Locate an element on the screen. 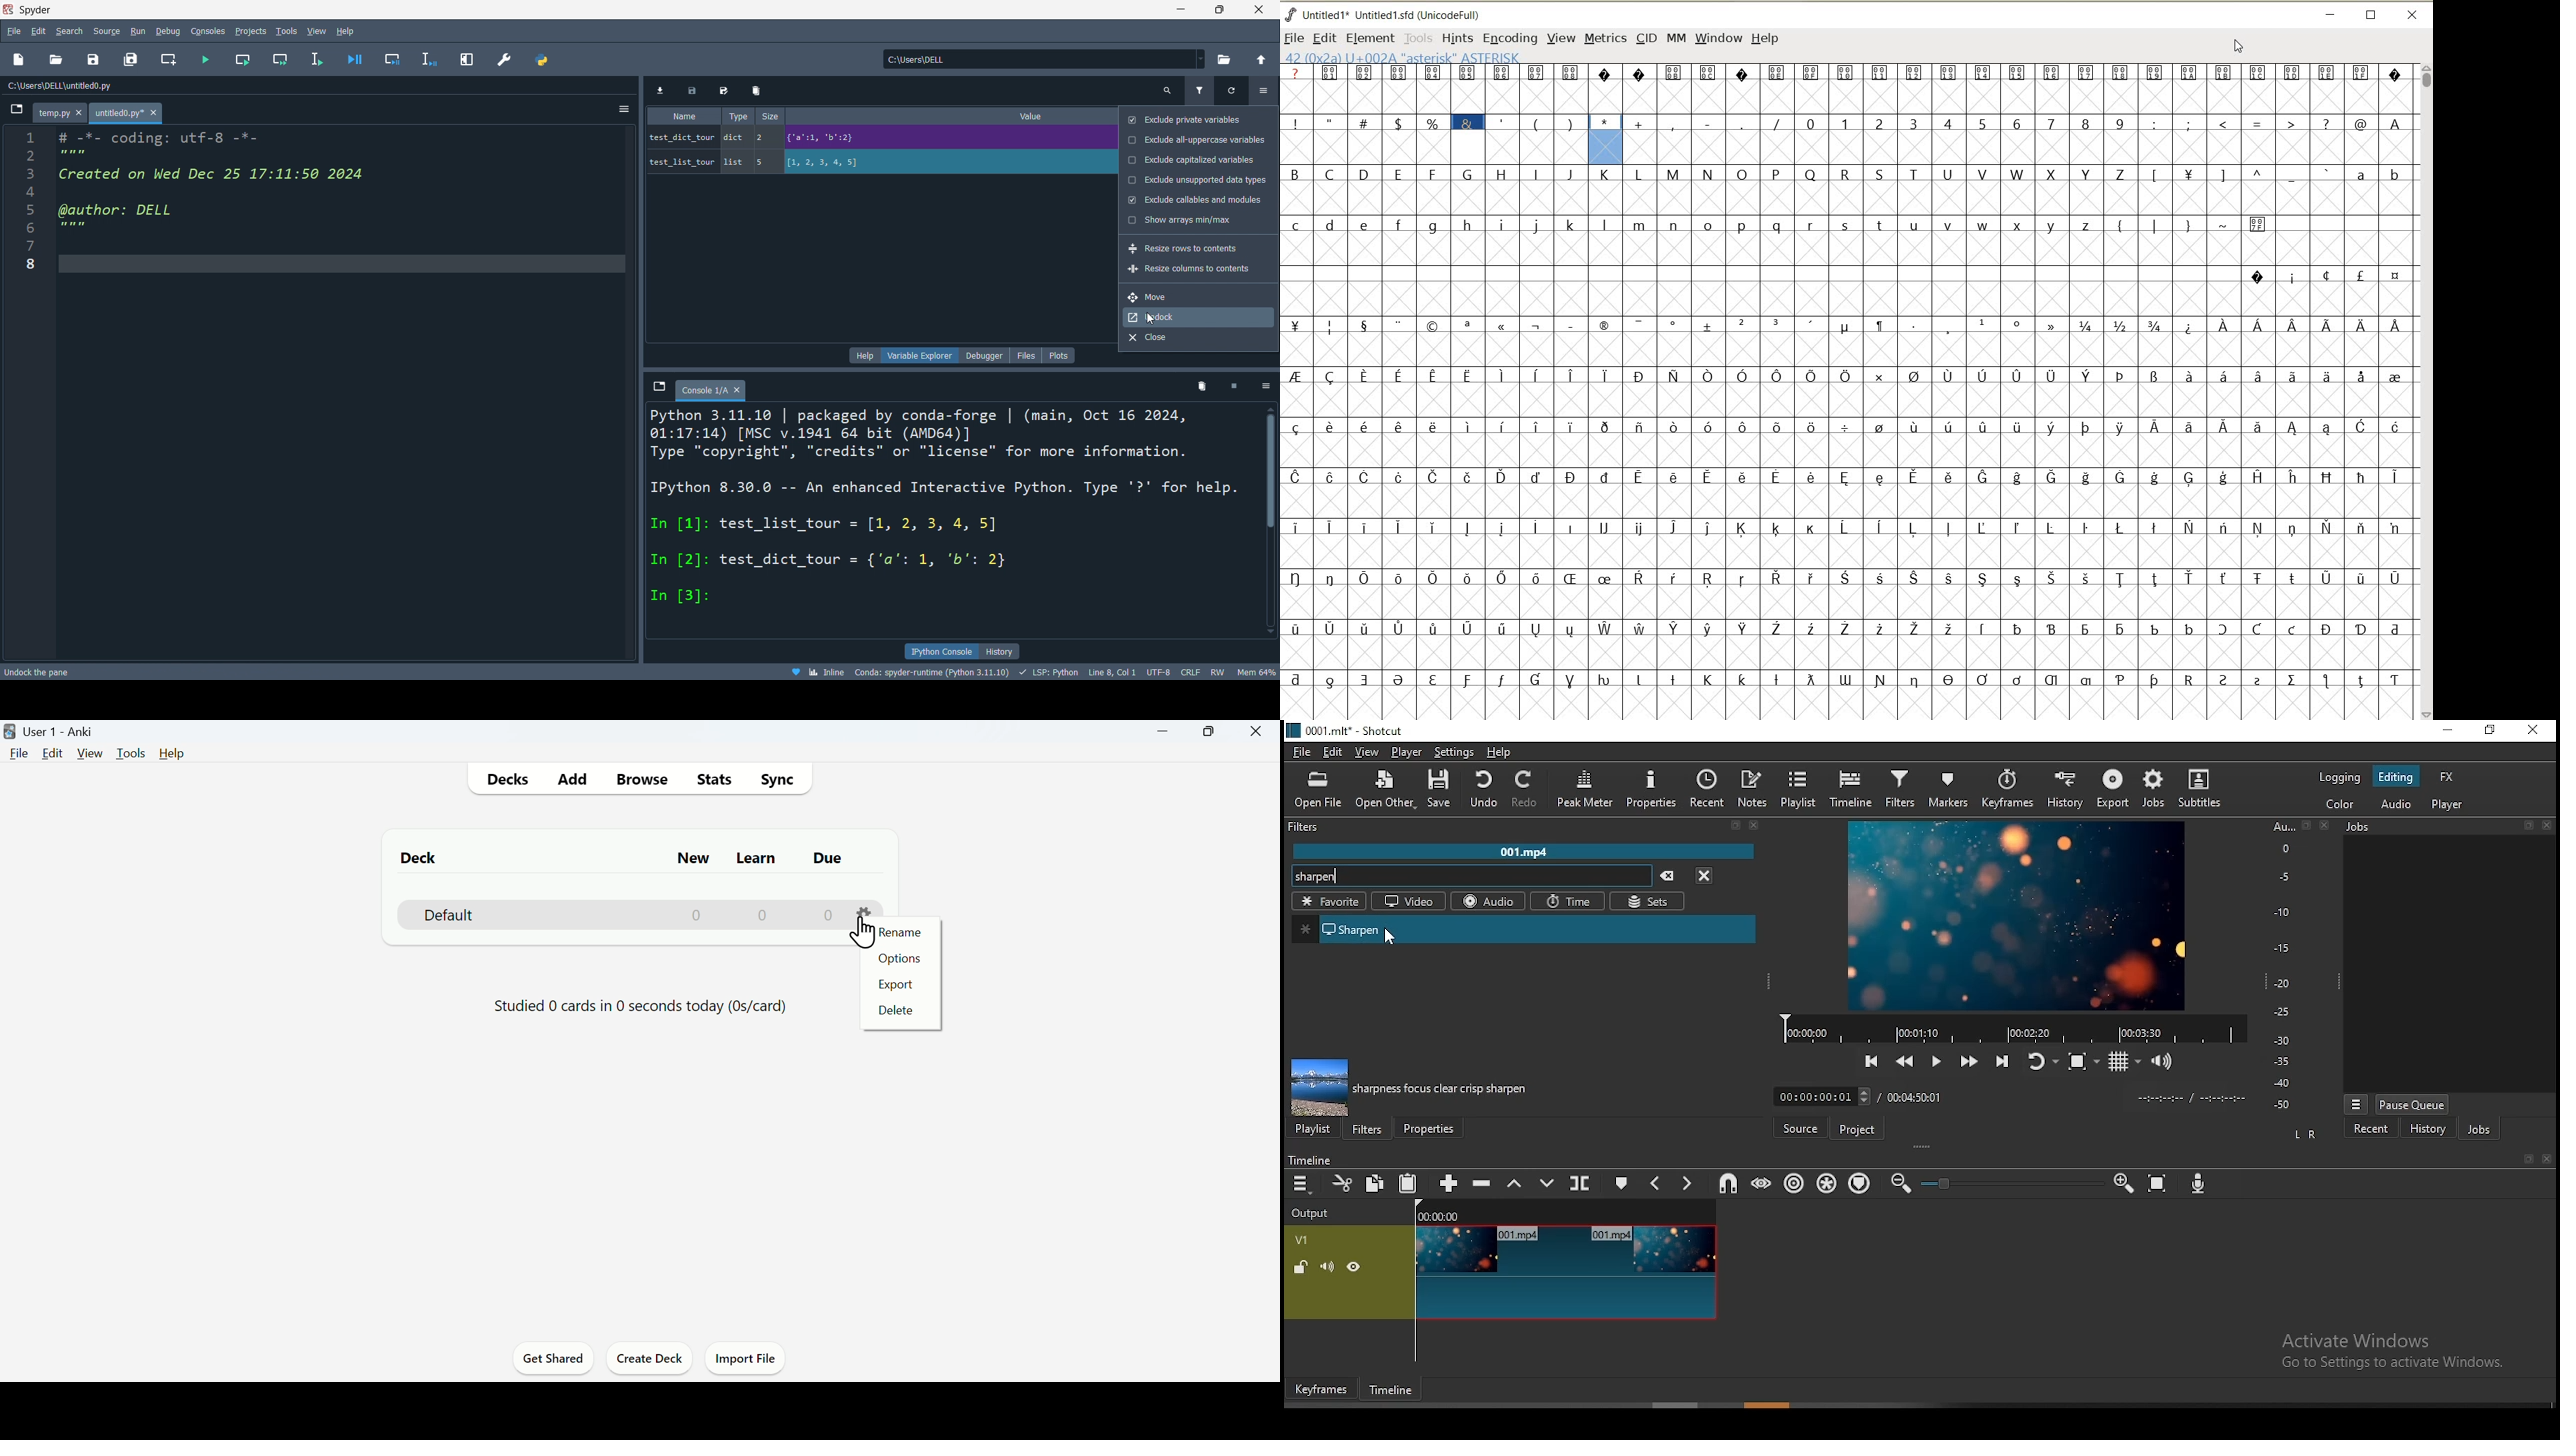  Rename is located at coordinates (905, 933).